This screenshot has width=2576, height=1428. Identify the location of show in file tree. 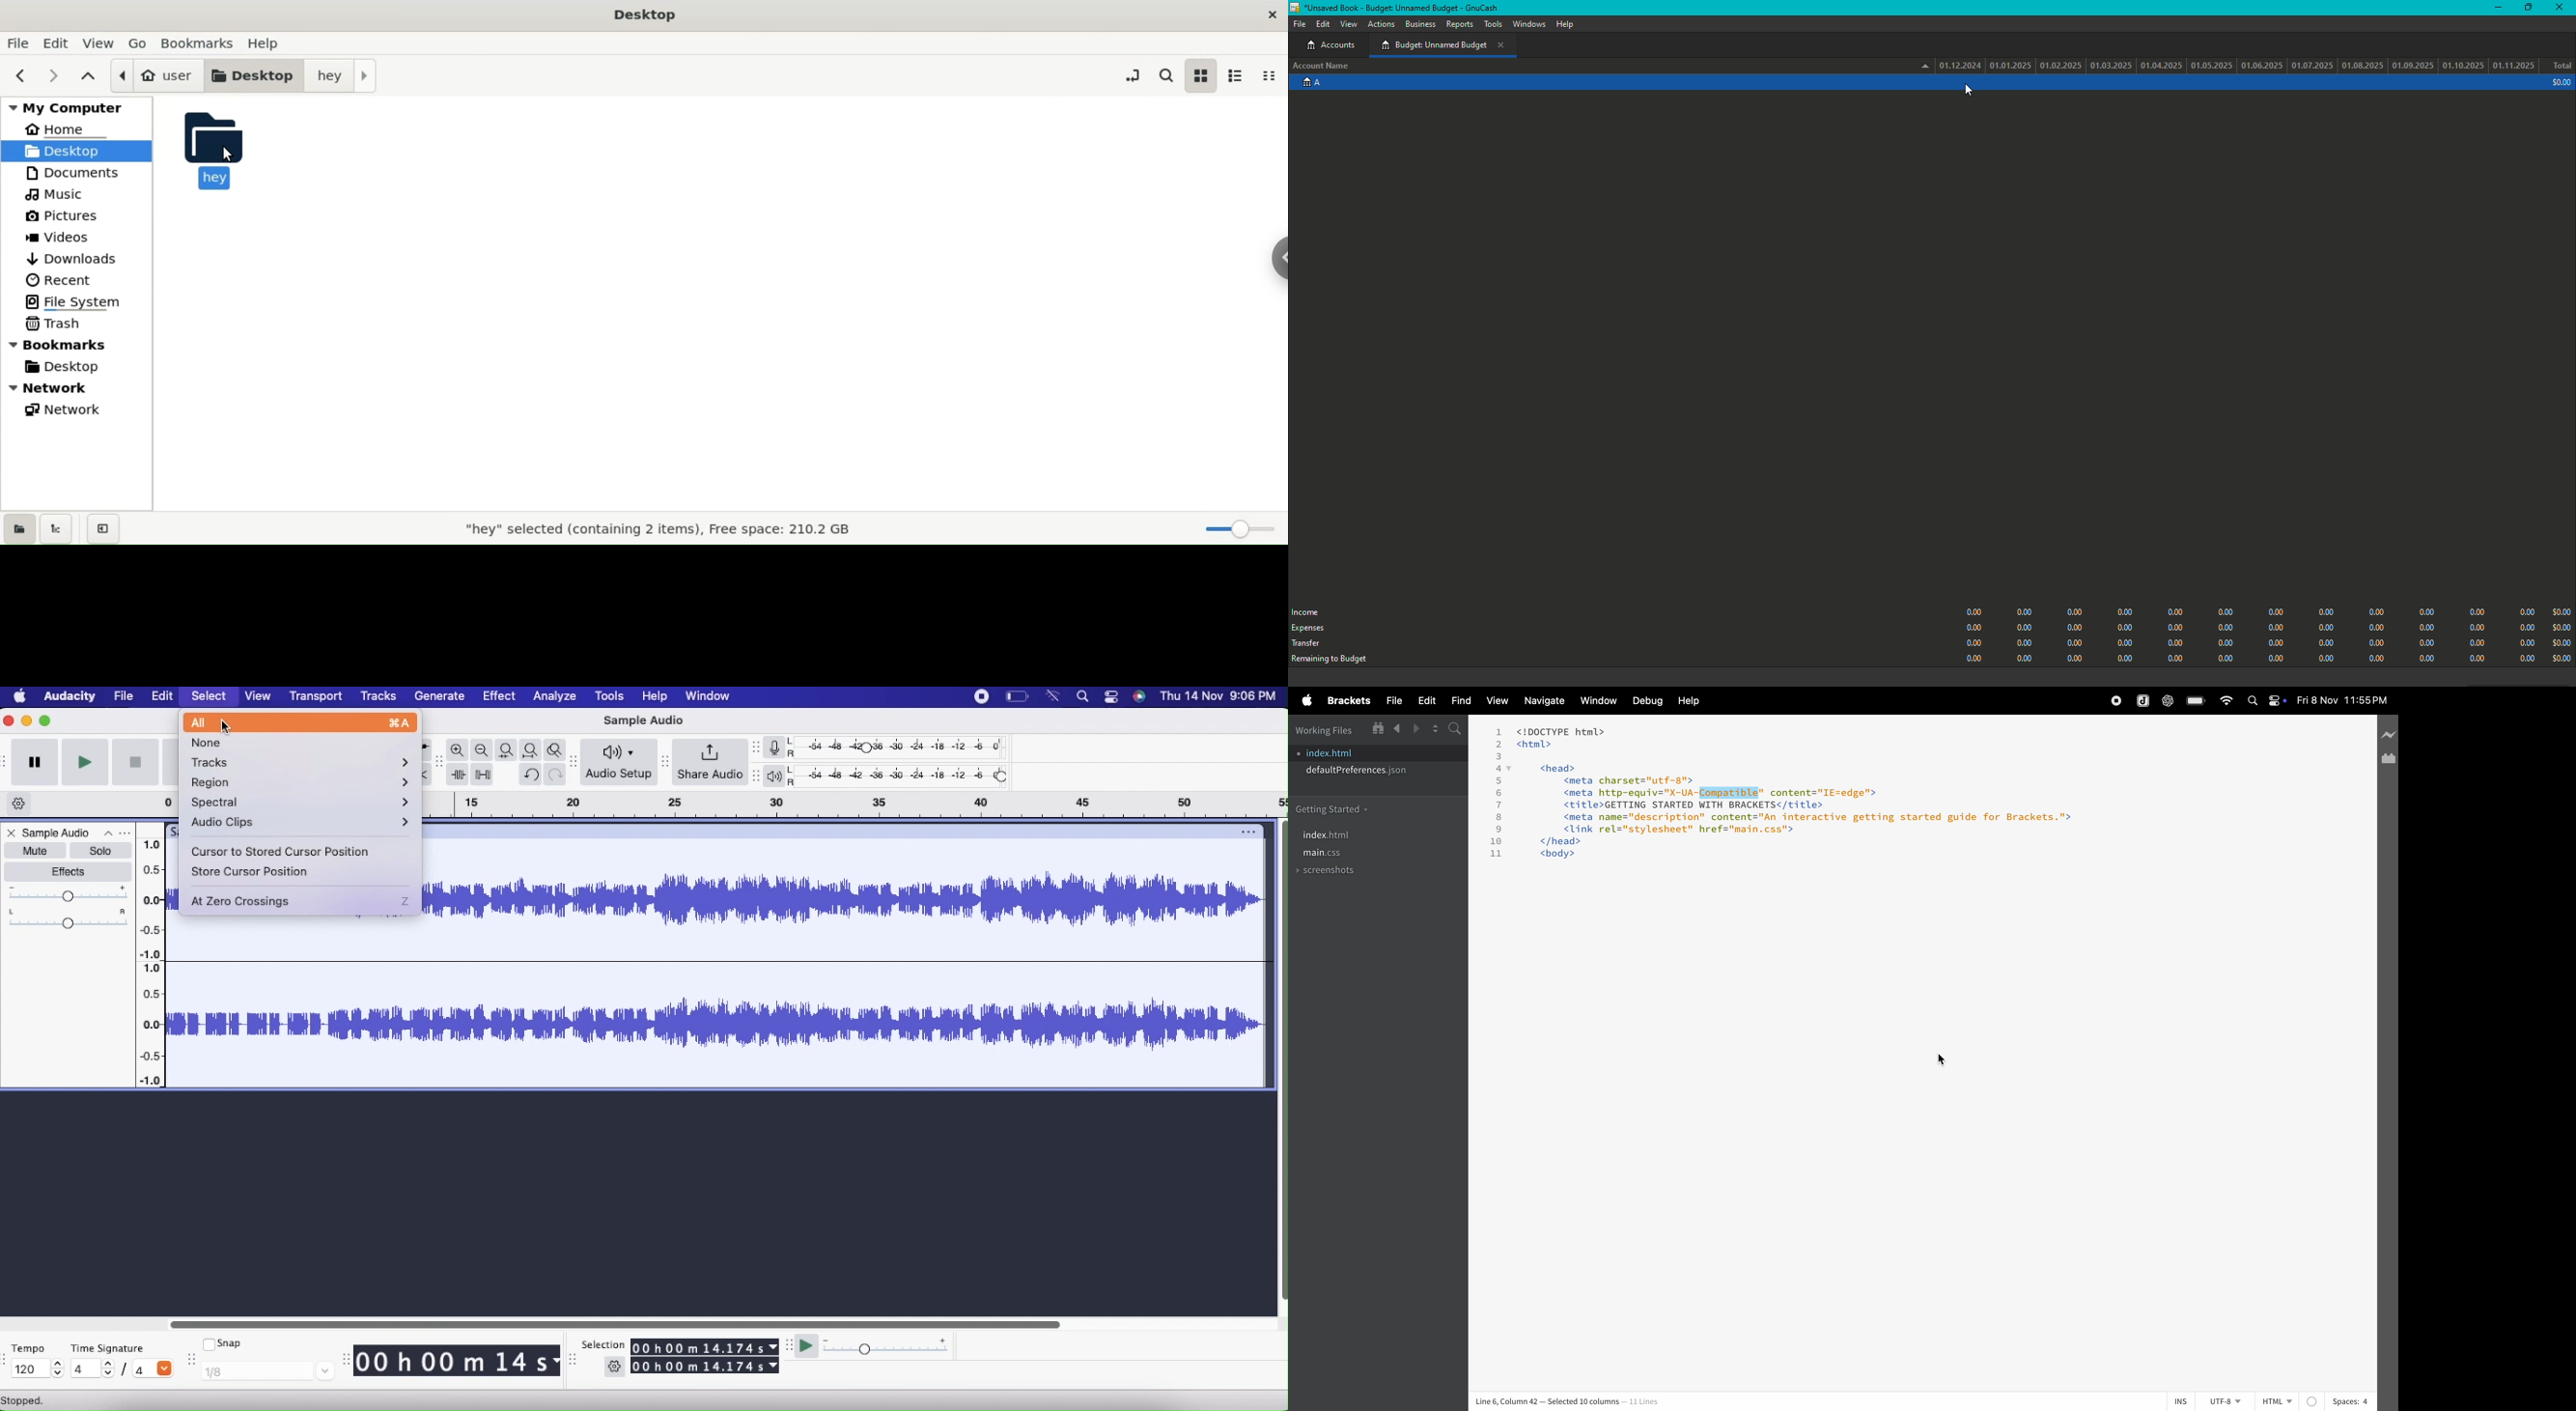
(1378, 729).